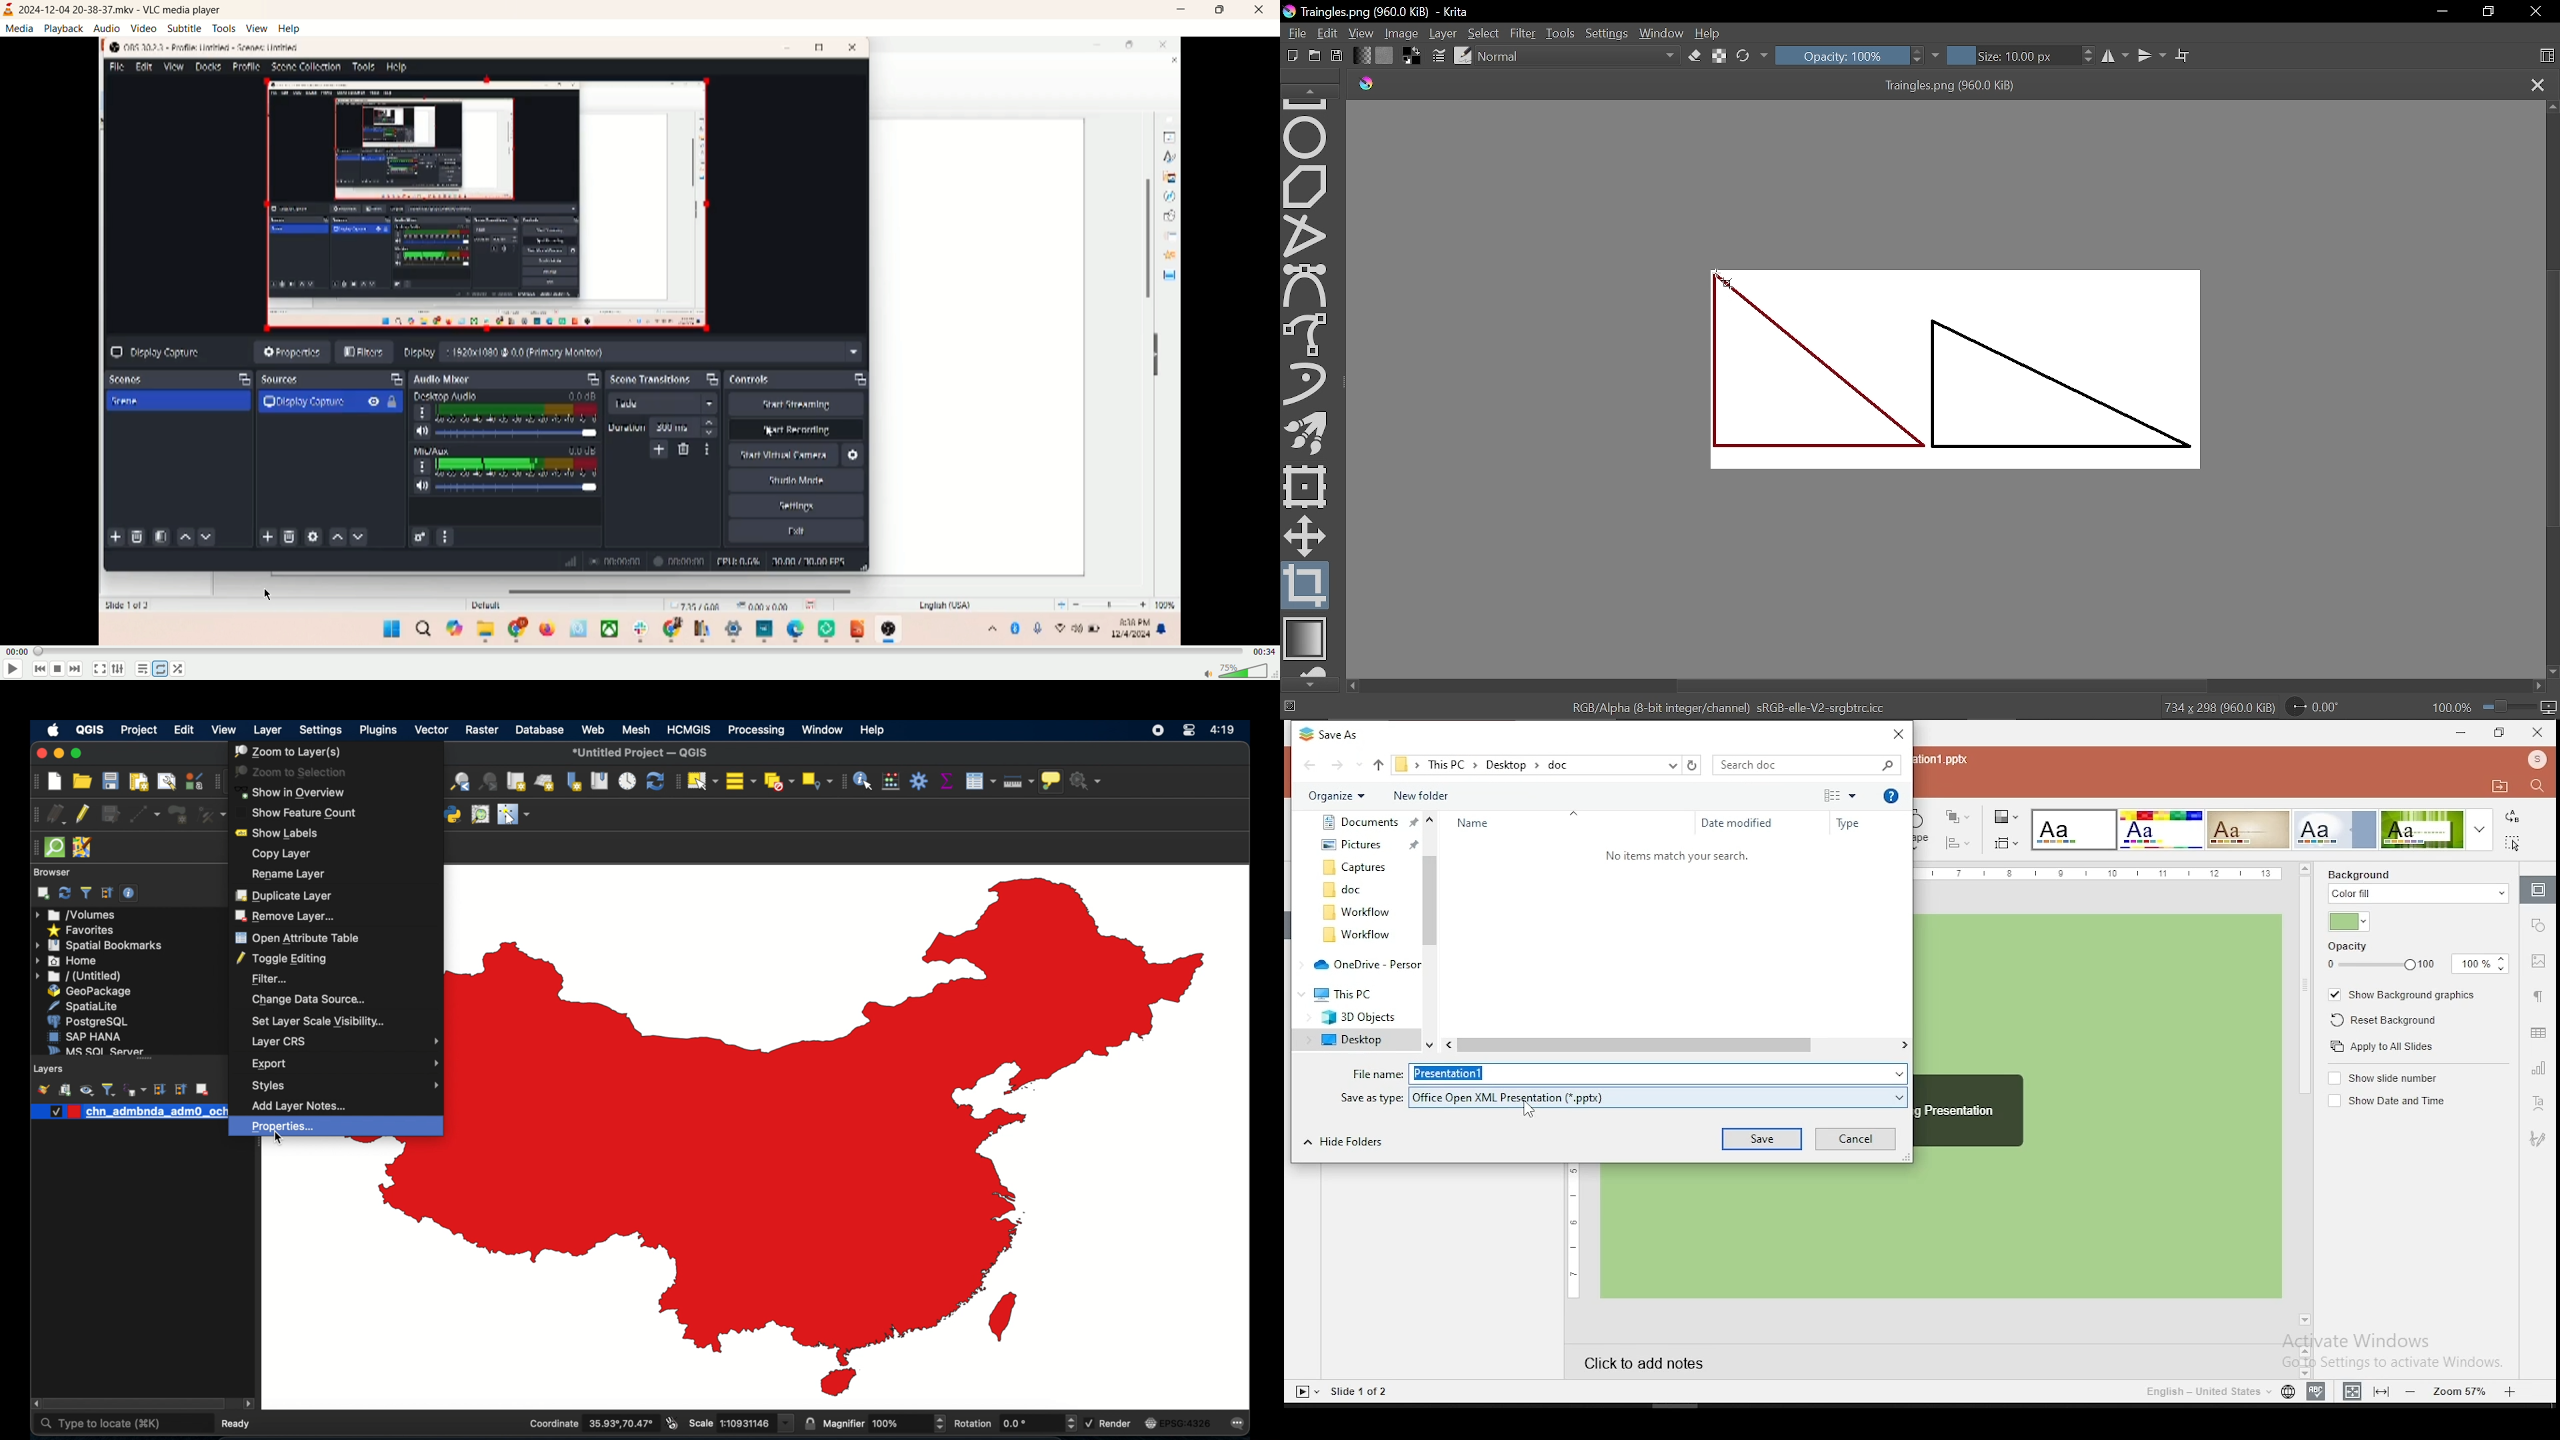 The image size is (2576, 1456). Describe the element at coordinates (2405, 995) in the screenshot. I see `show background graphics` at that location.